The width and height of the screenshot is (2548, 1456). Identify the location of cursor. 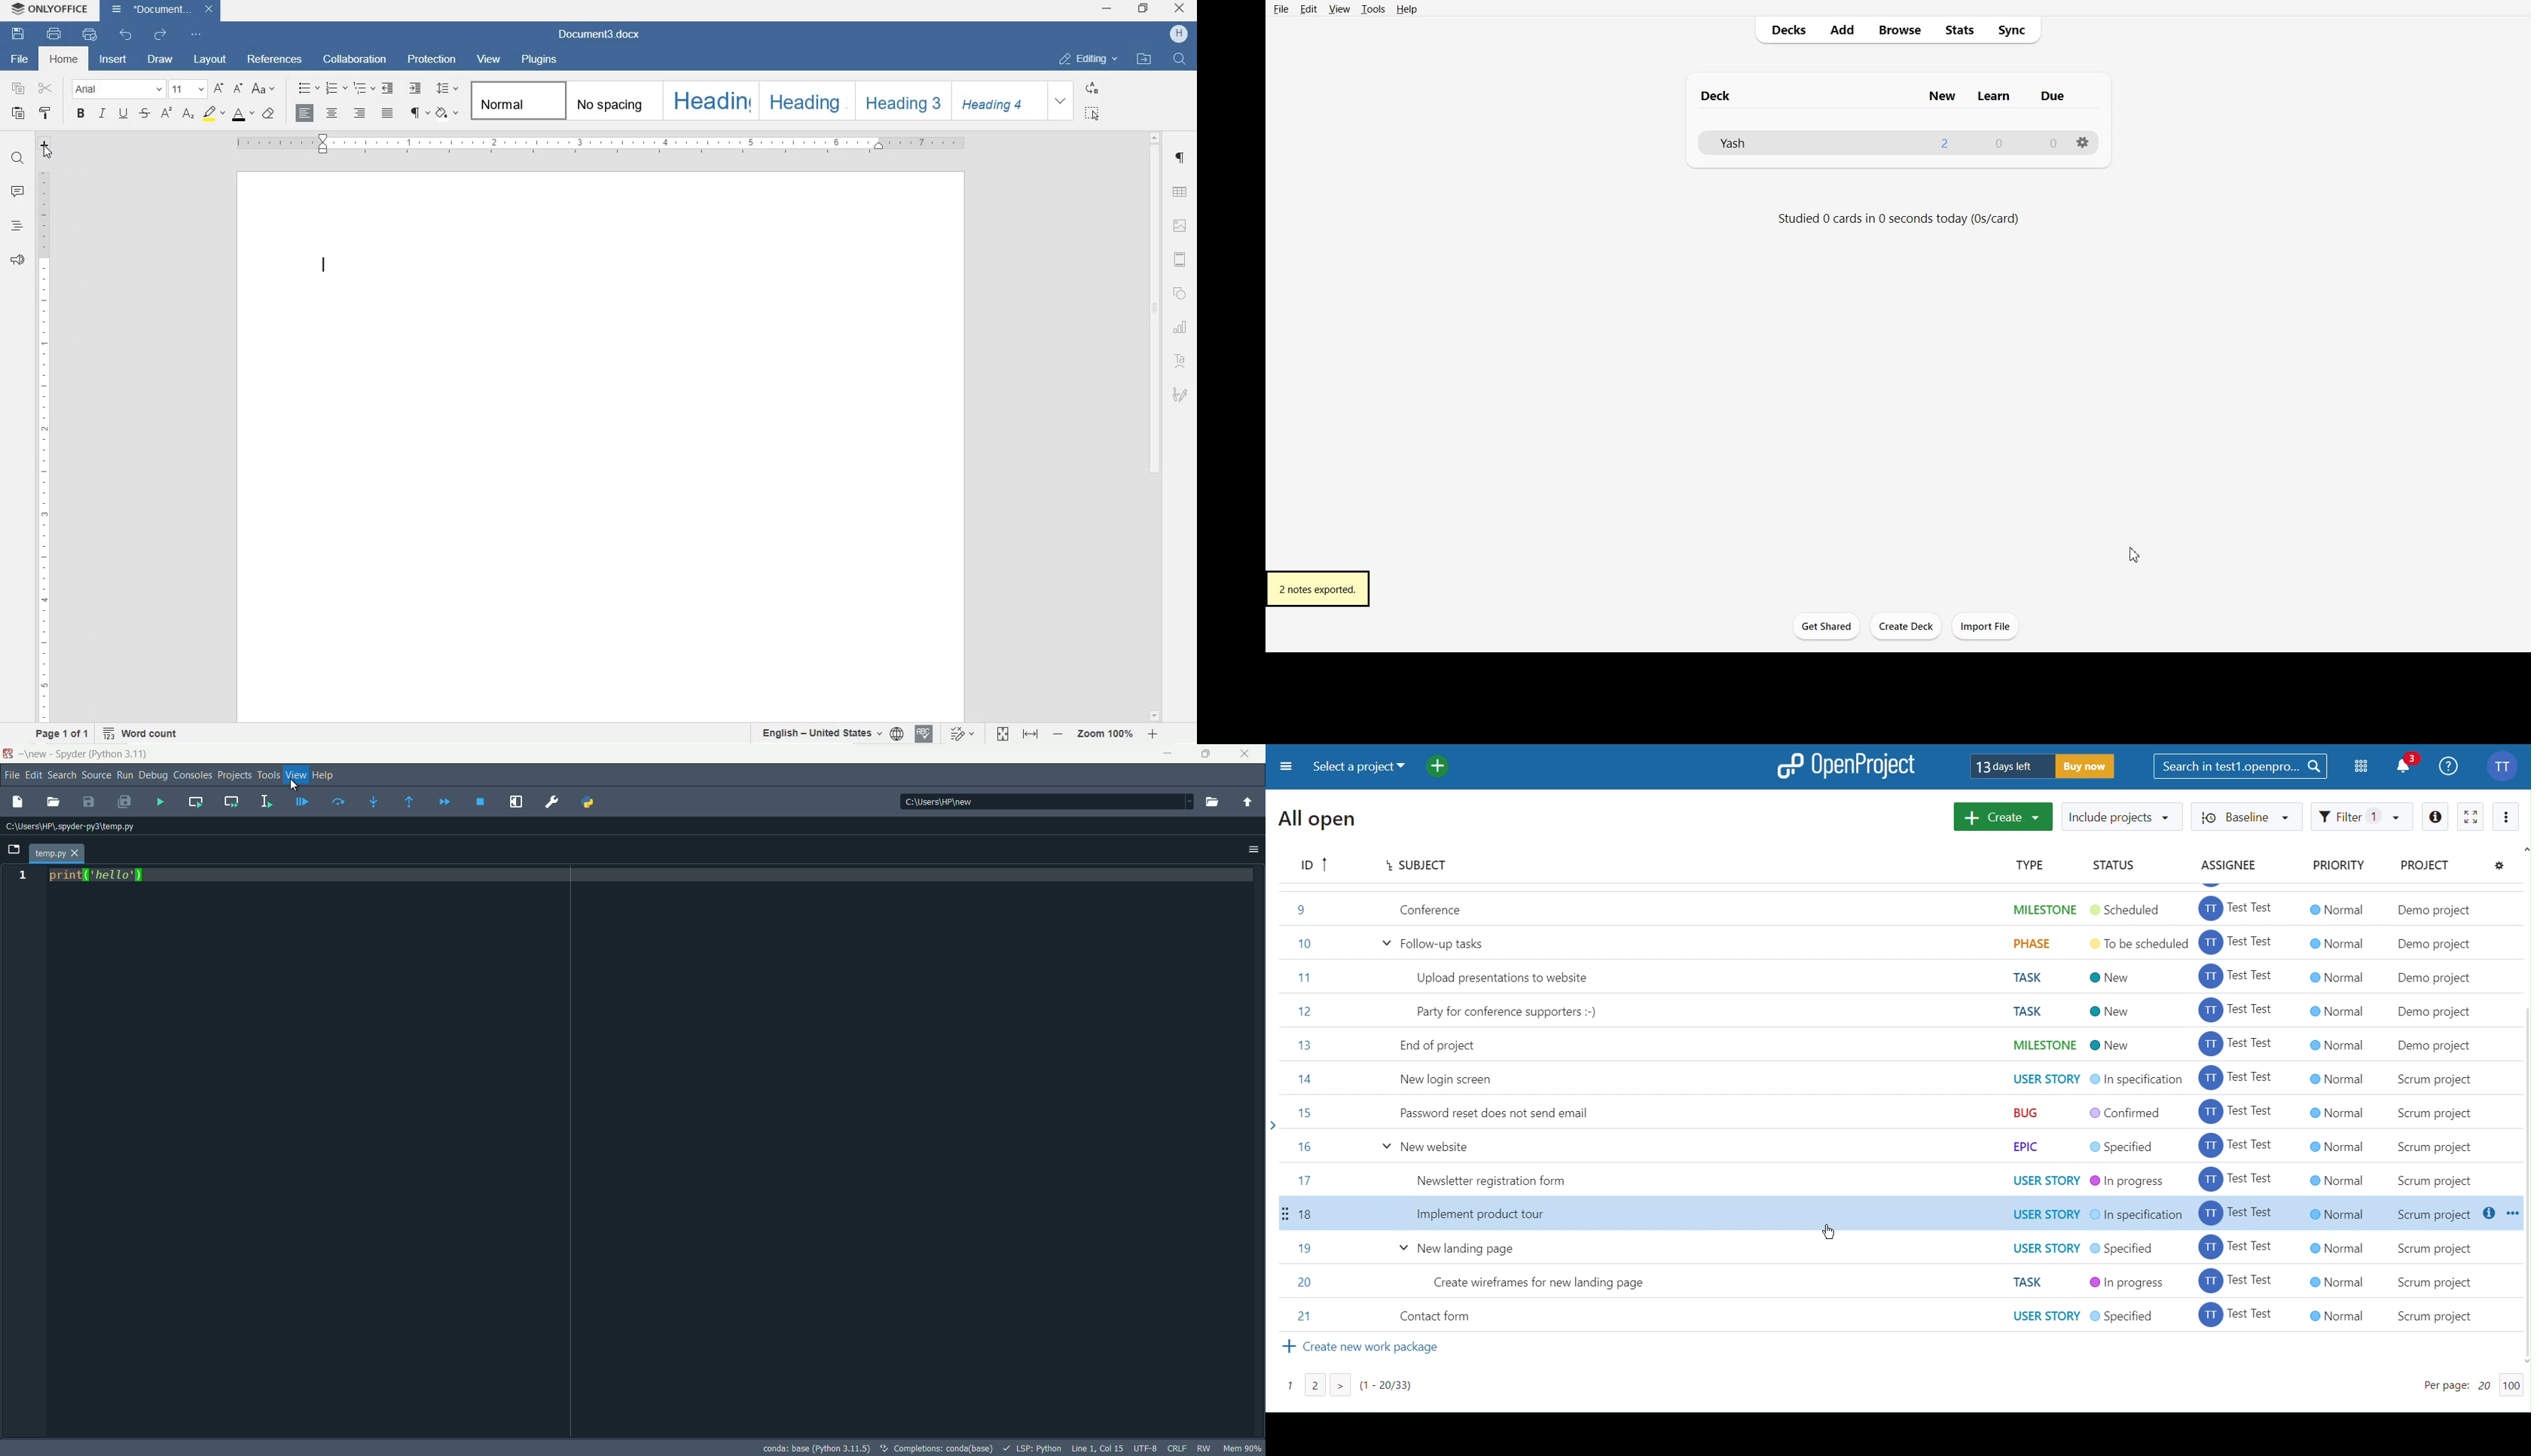
(294, 786).